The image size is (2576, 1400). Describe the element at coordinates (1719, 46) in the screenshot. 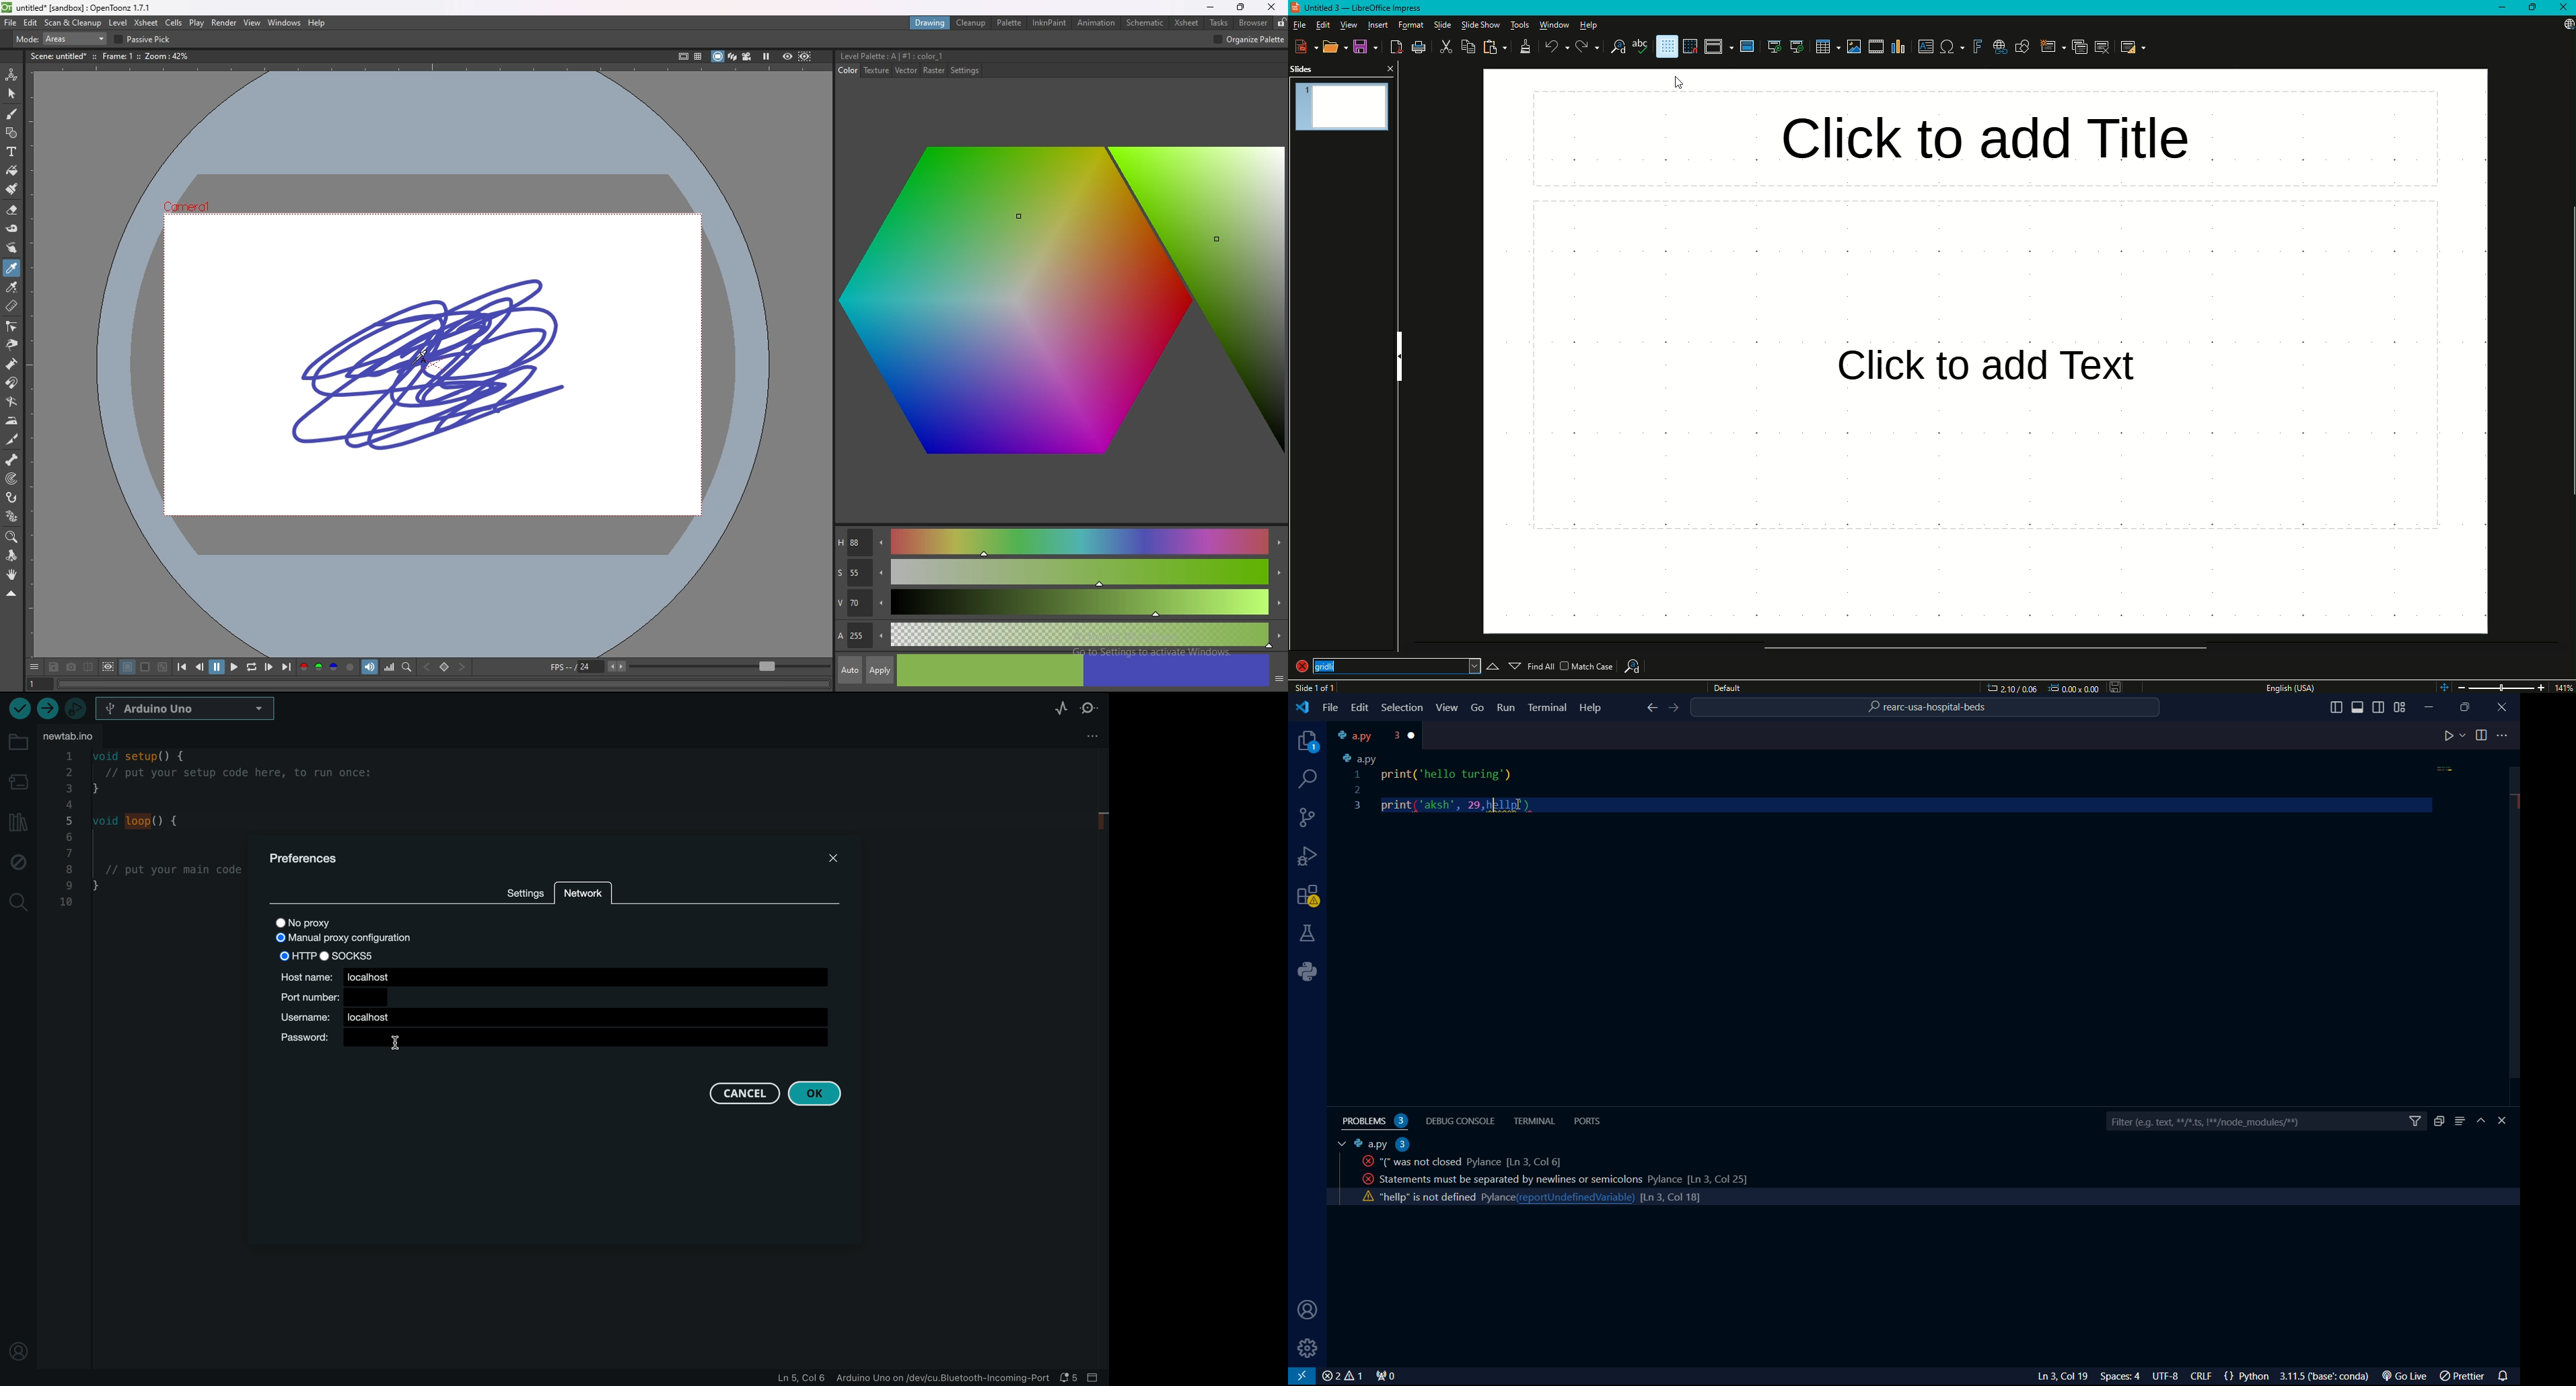

I see `Display views` at that location.